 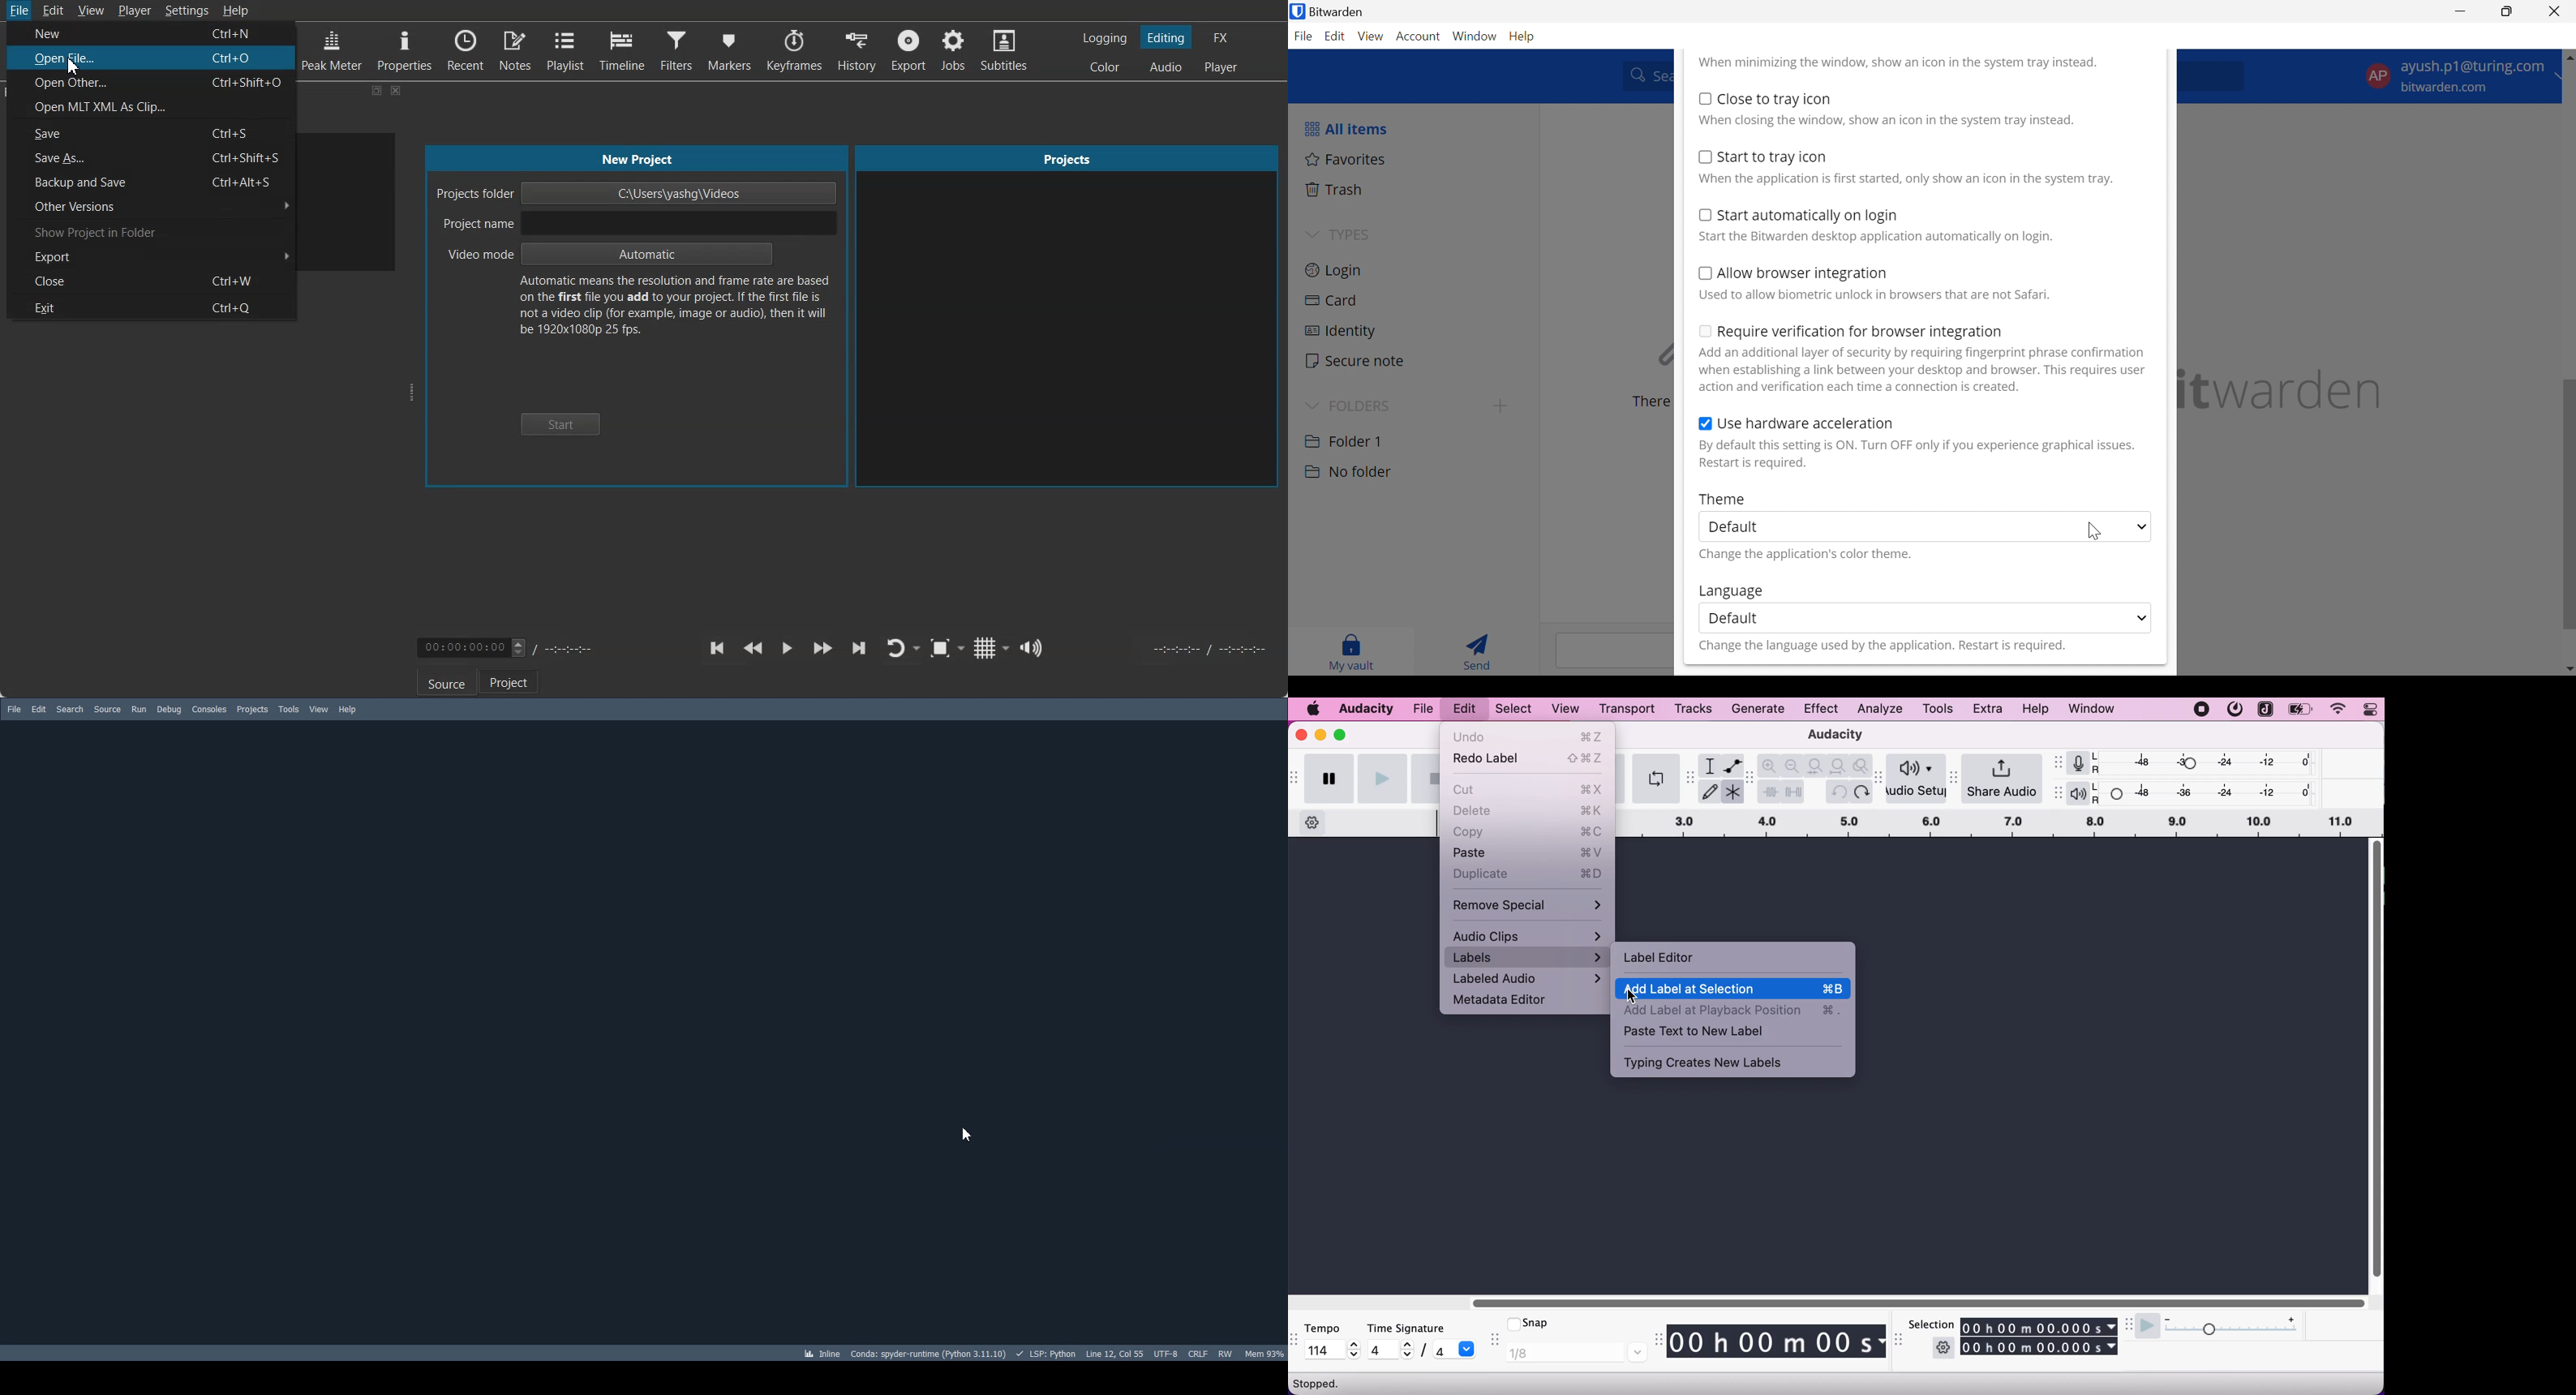 What do you see at coordinates (1576, 1353) in the screenshot?
I see `1/8` at bounding box center [1576, 1353].